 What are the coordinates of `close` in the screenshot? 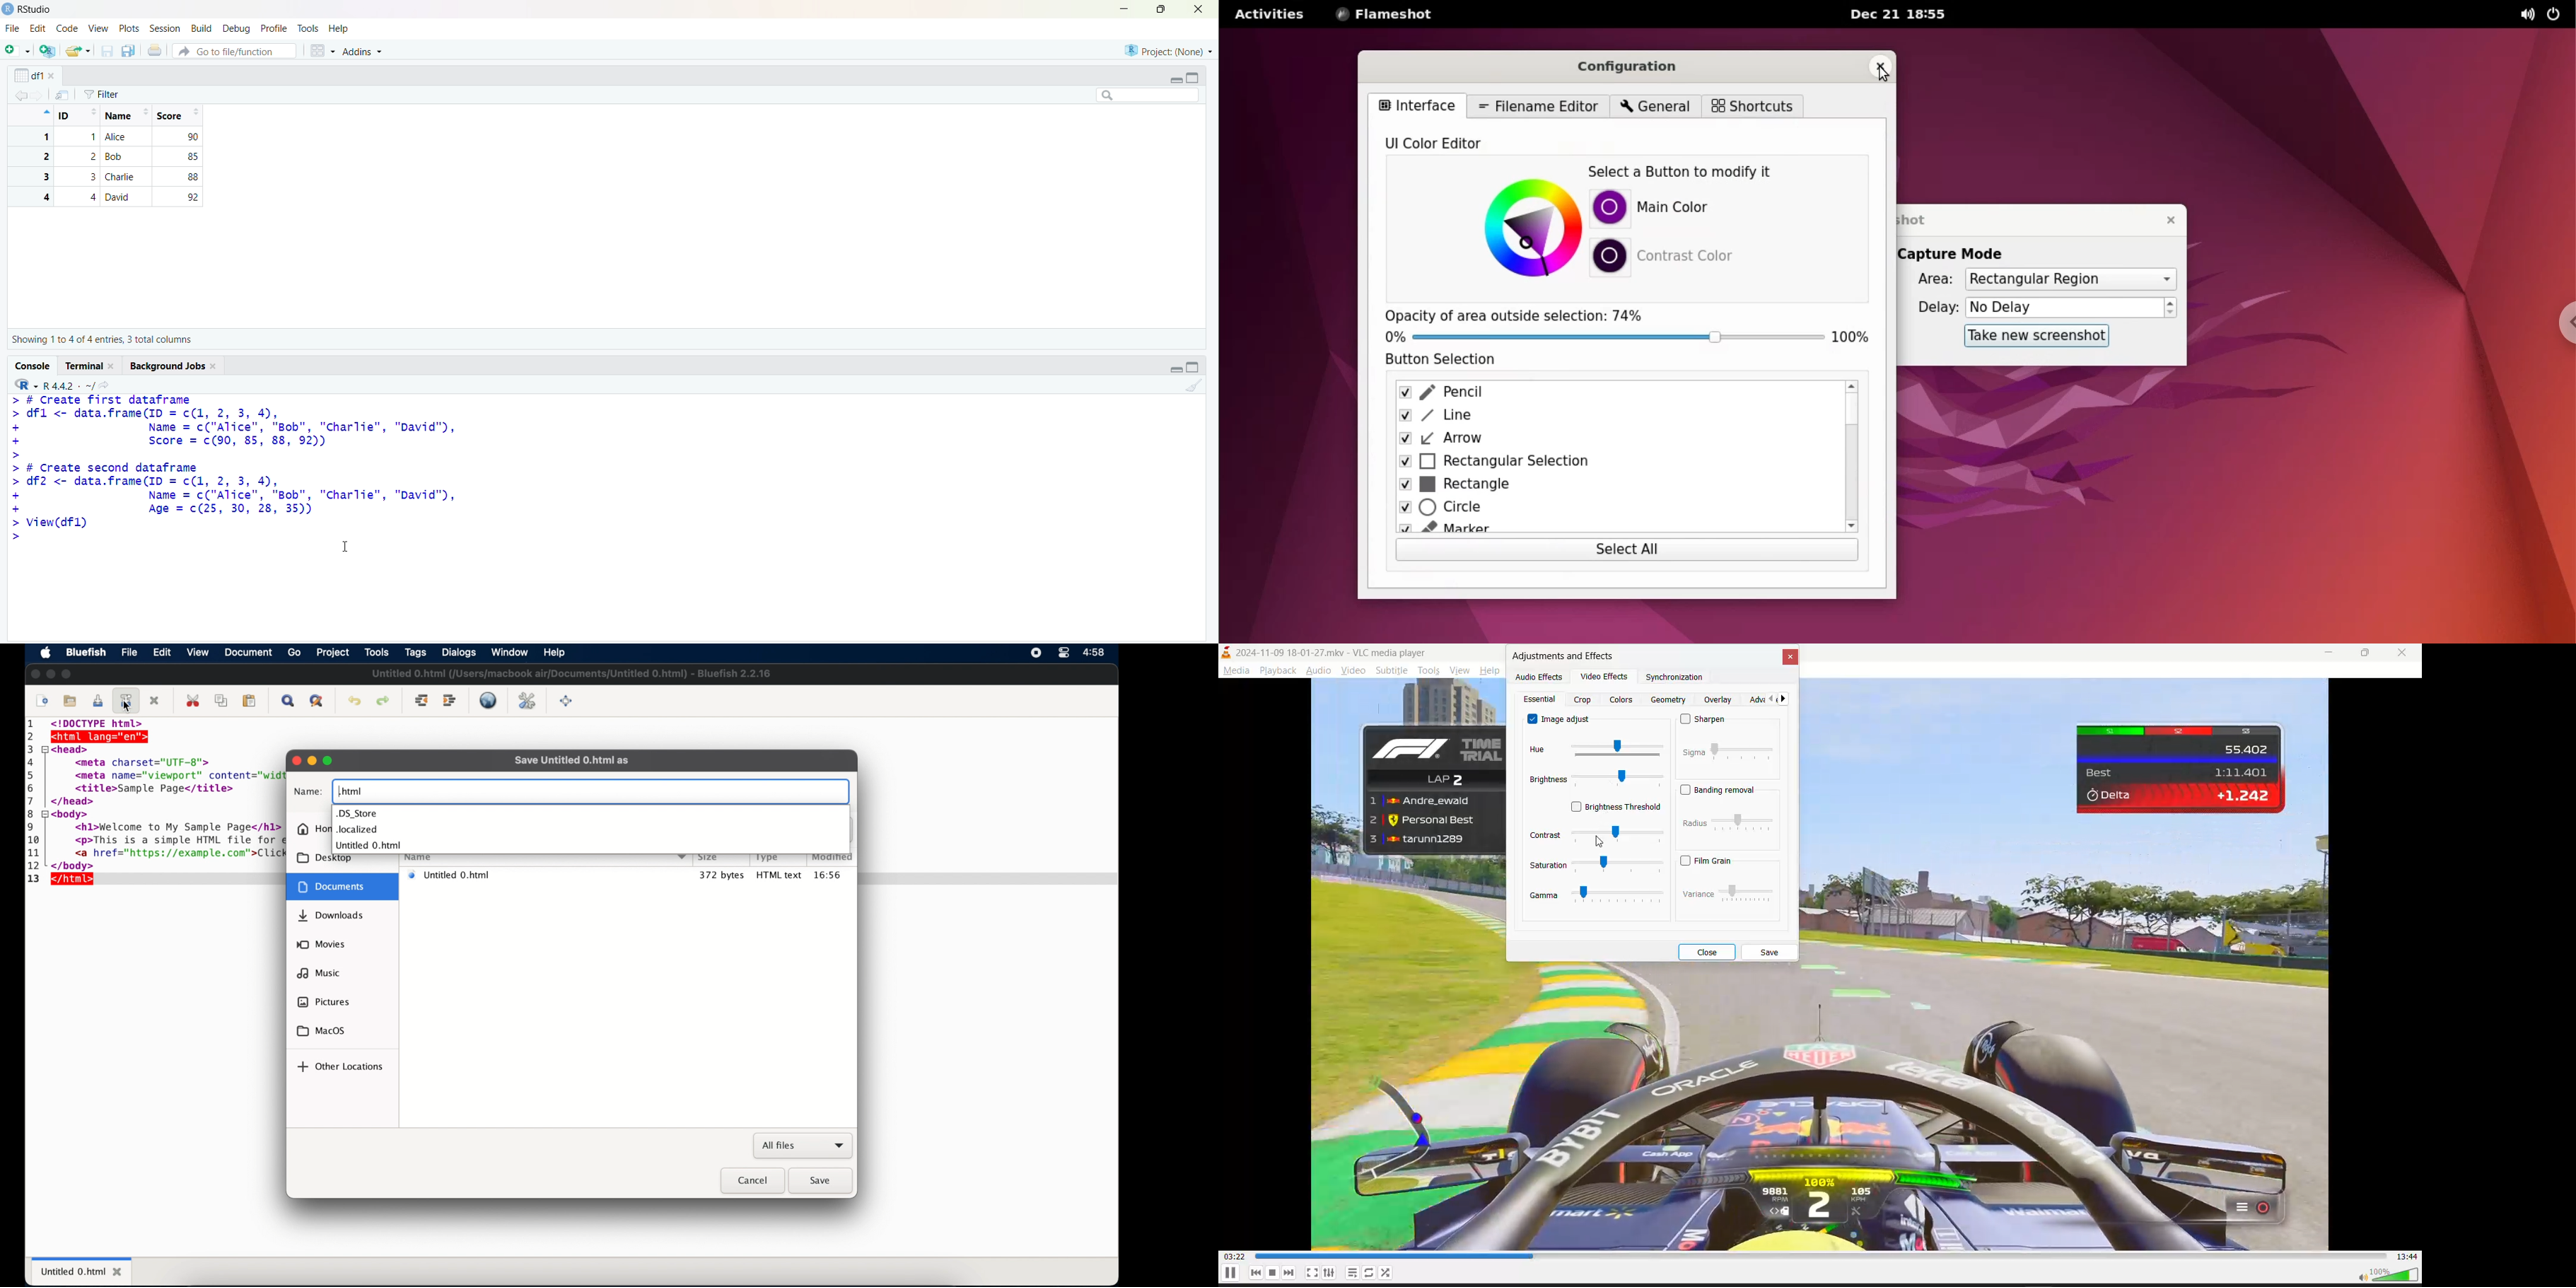 It's located at (2402, 653).